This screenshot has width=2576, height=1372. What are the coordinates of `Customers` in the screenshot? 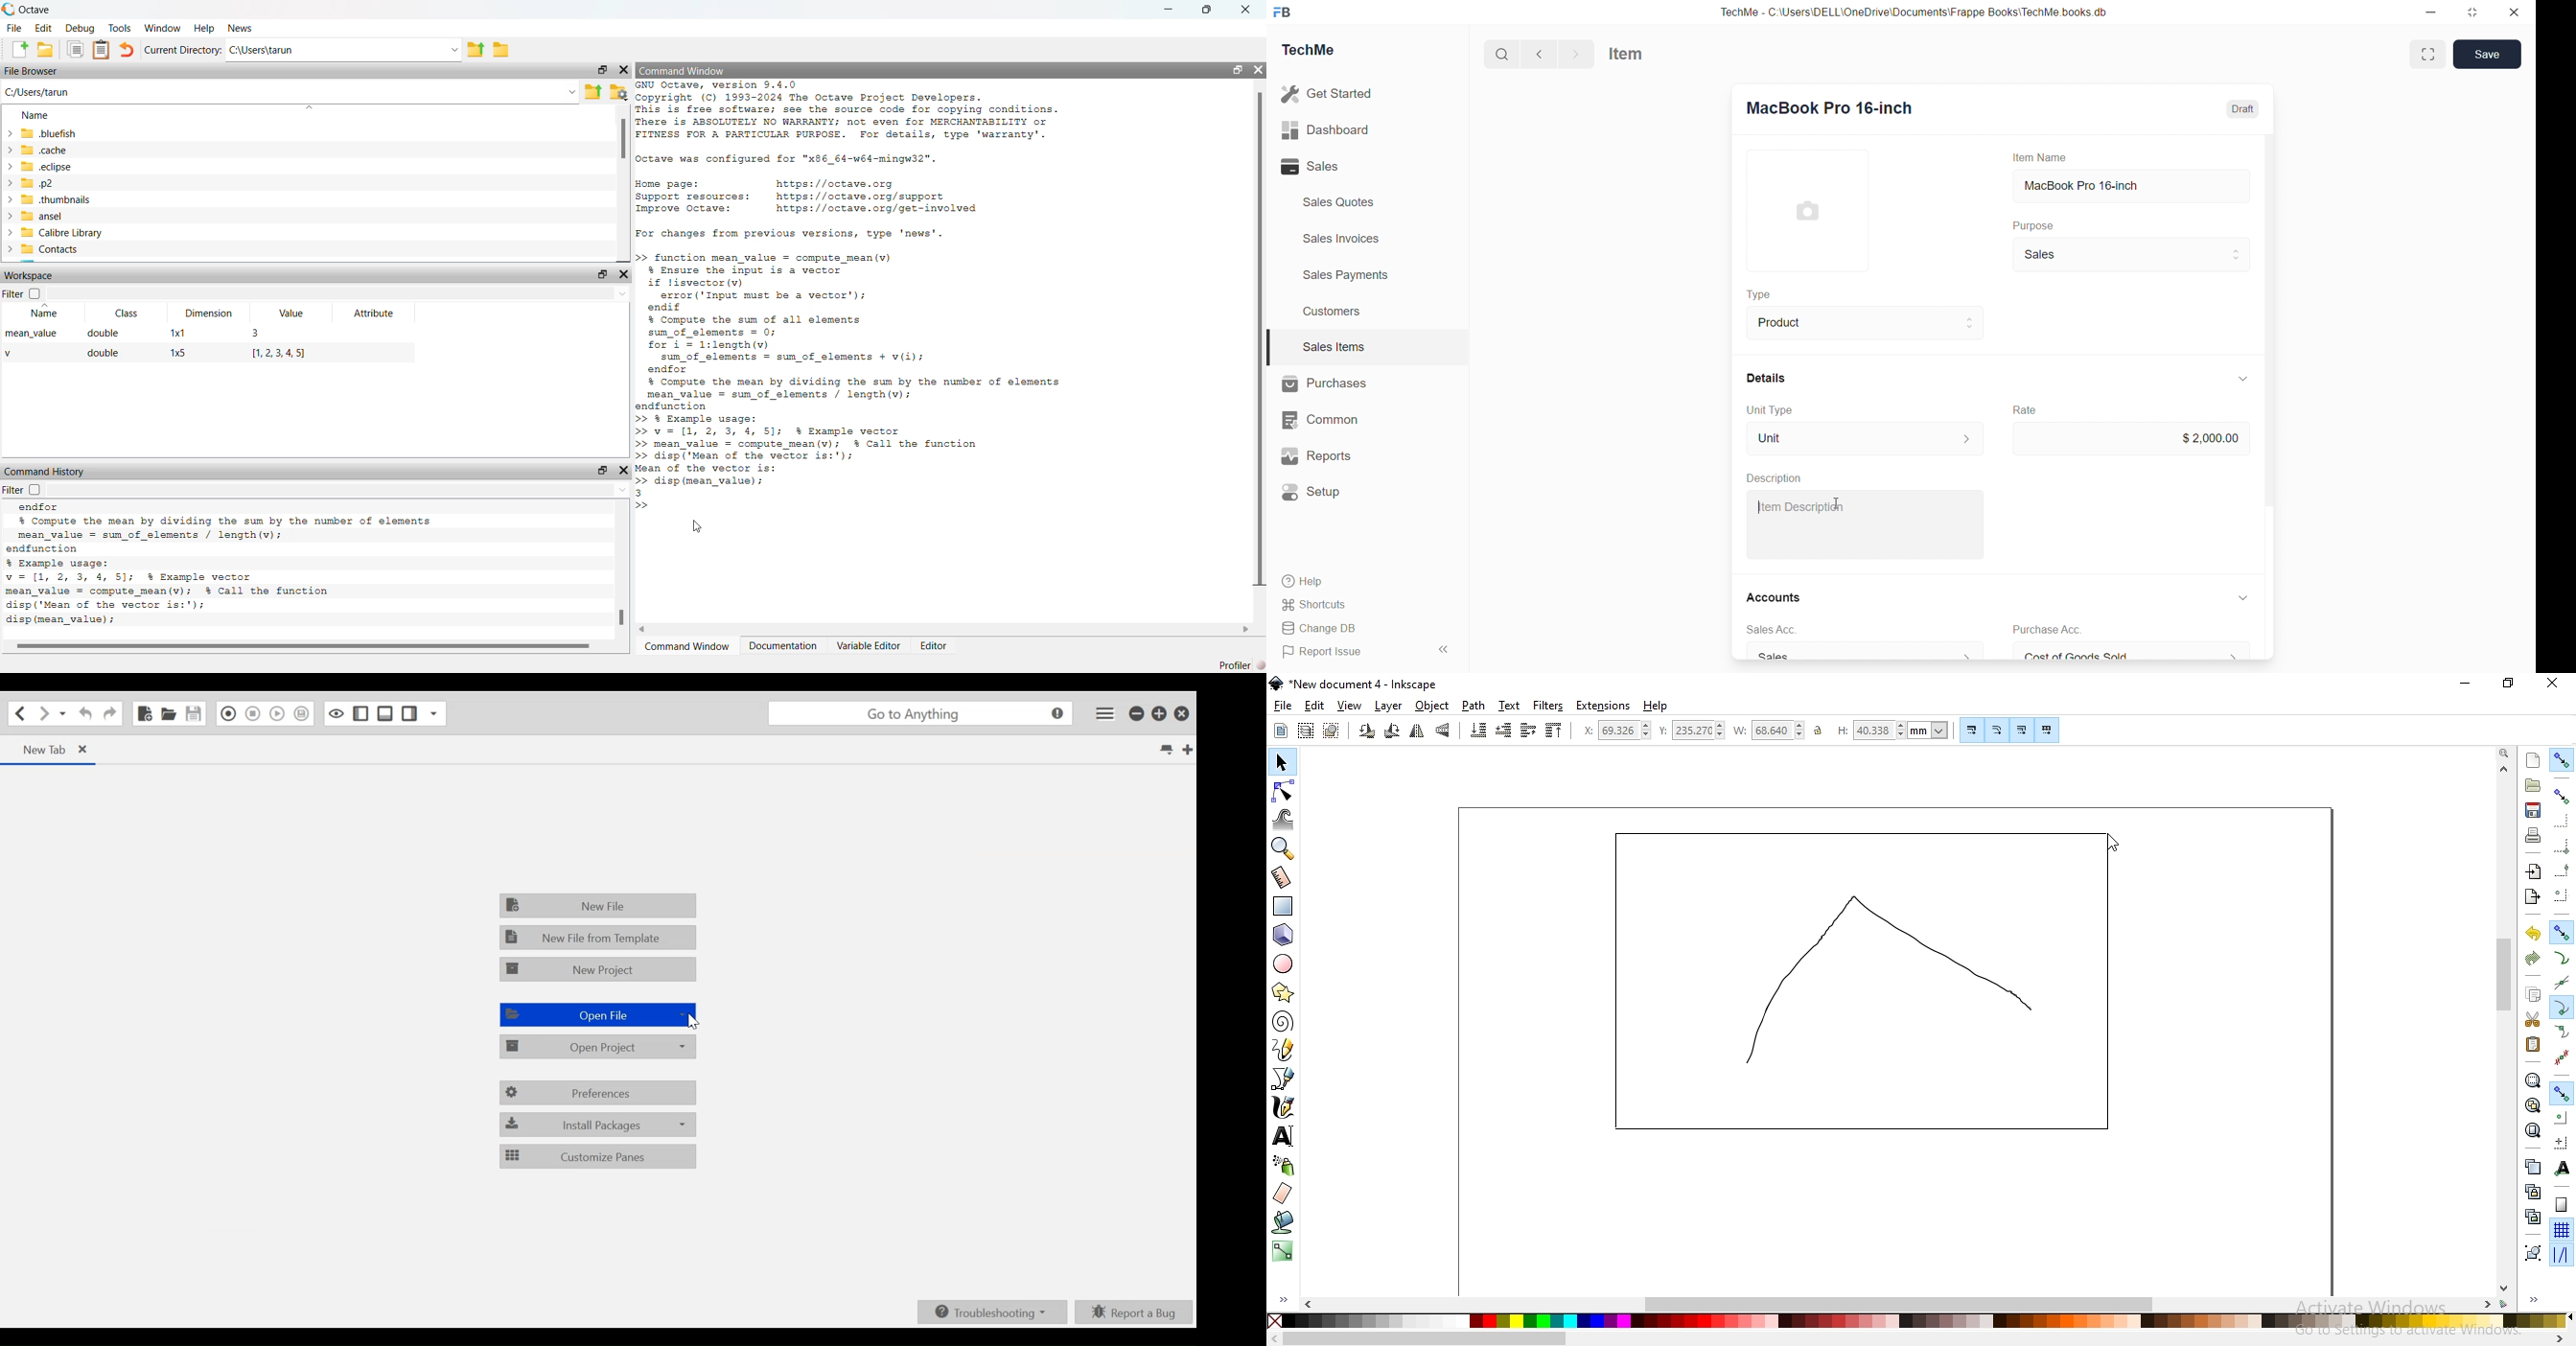 It's located at (1333, 313).